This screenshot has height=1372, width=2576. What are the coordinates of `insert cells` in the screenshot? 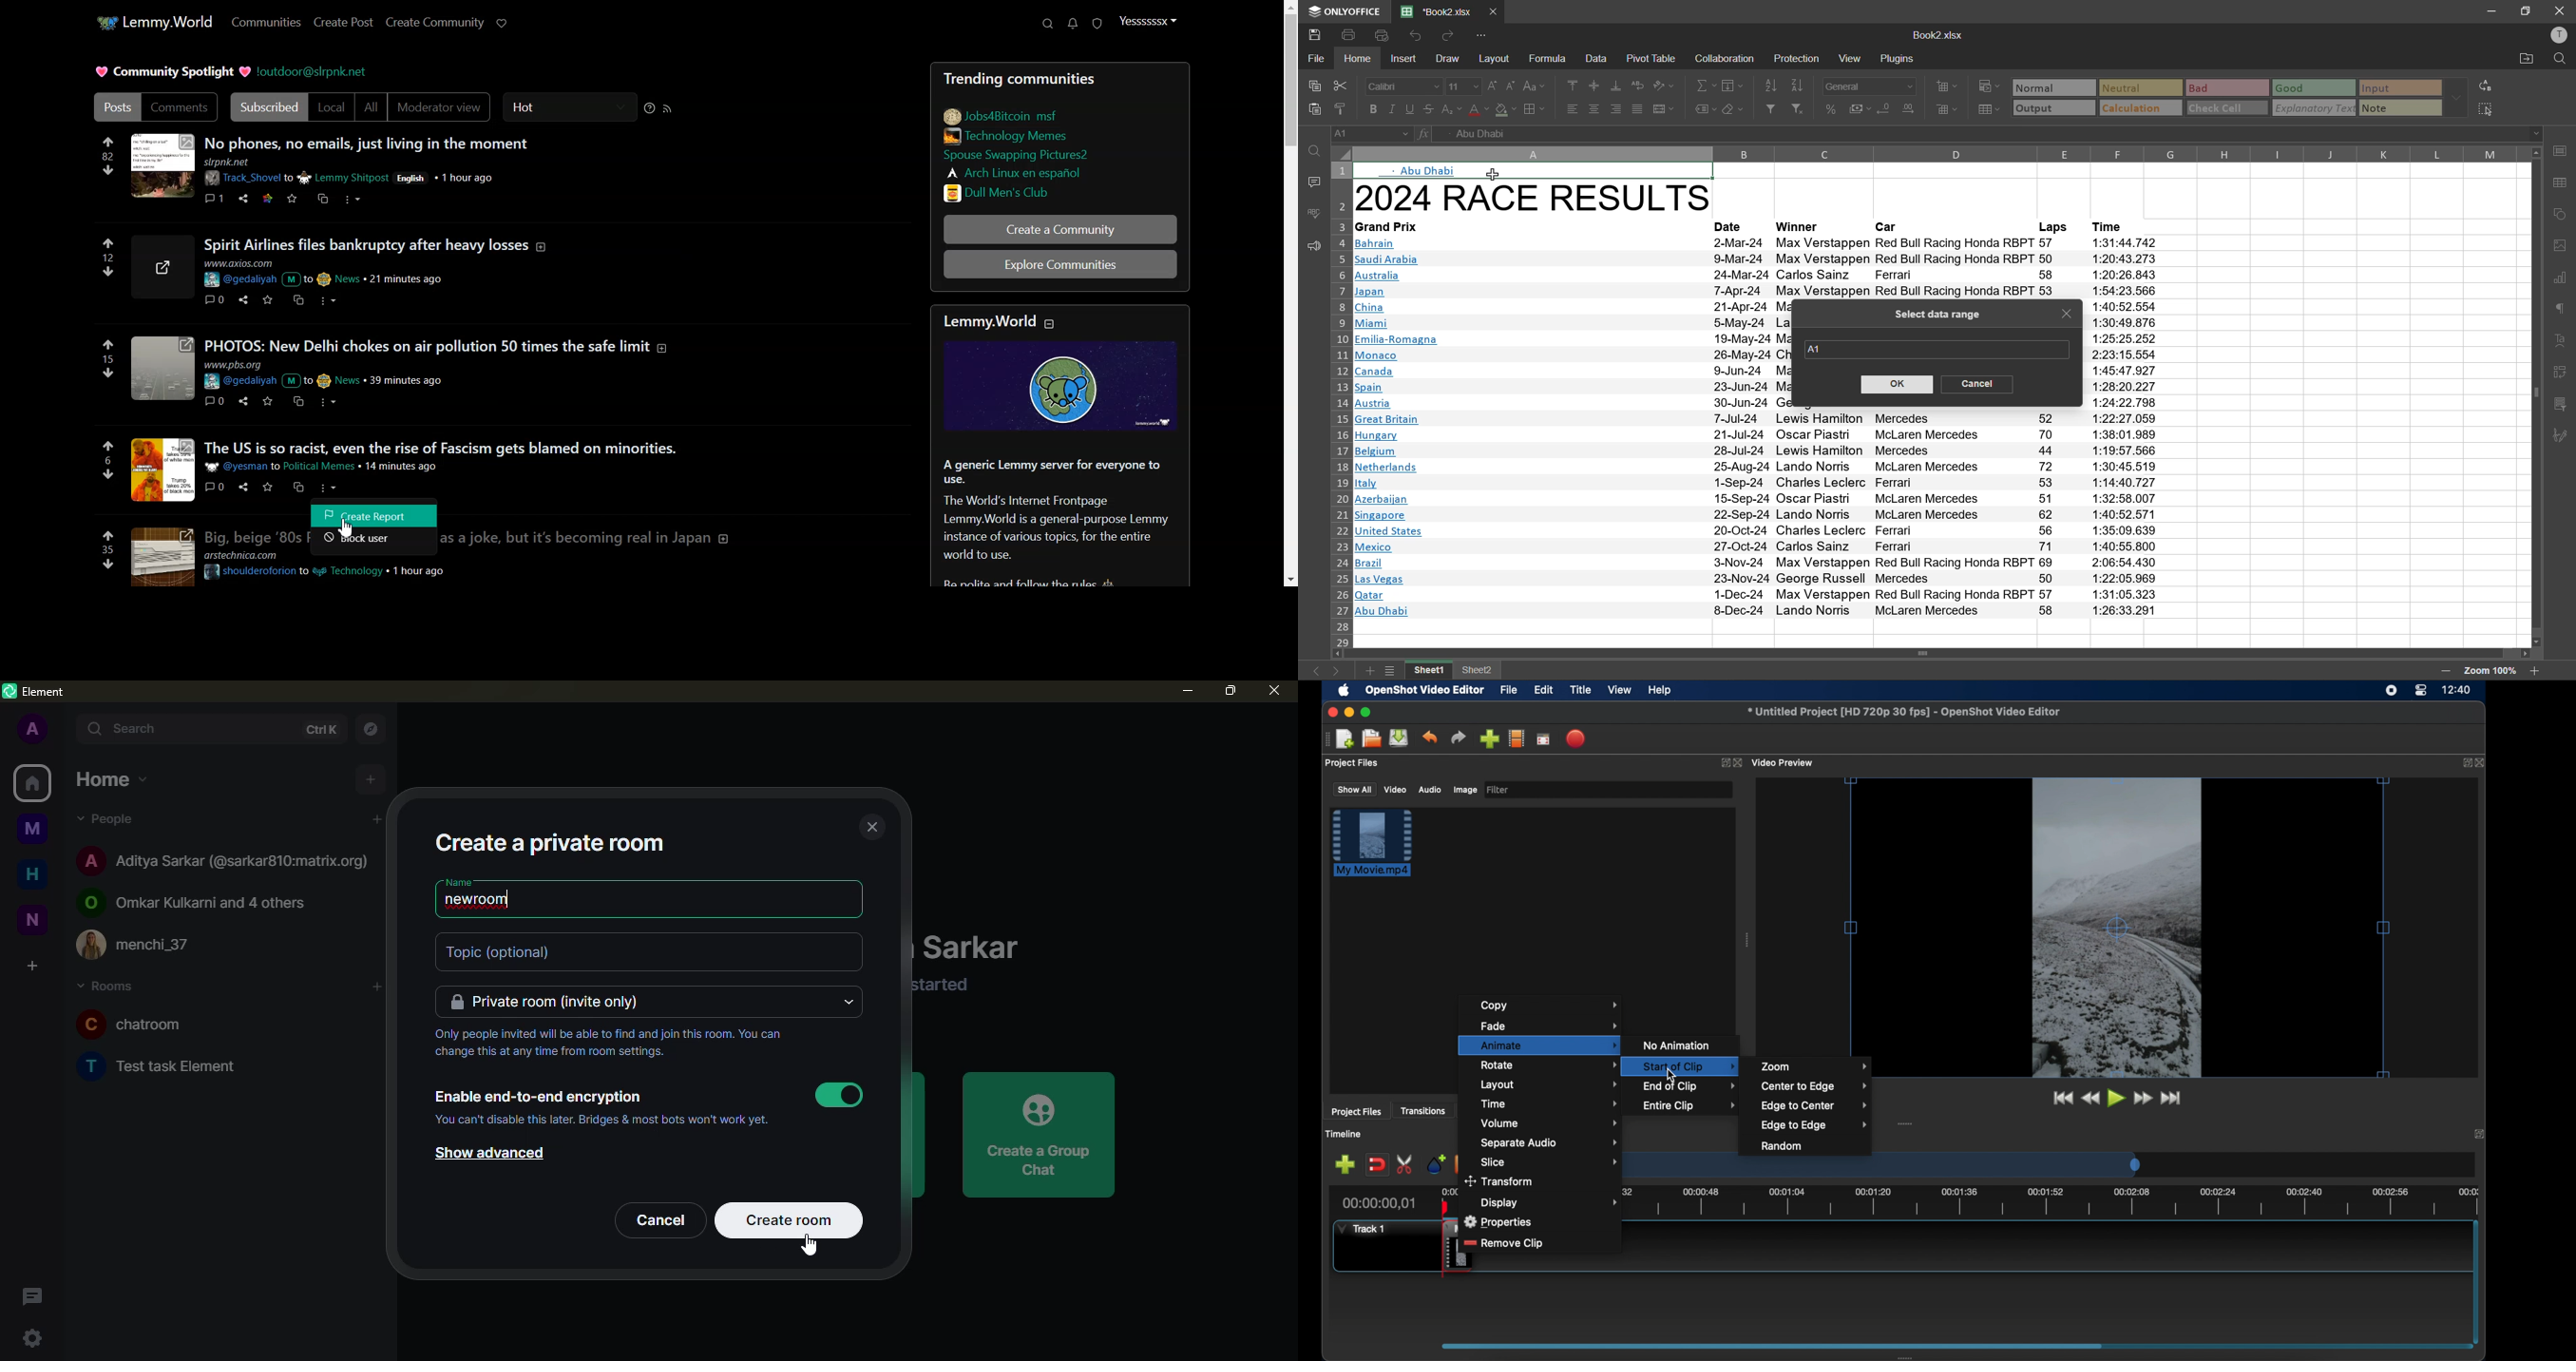 It's located at (1947, 87).